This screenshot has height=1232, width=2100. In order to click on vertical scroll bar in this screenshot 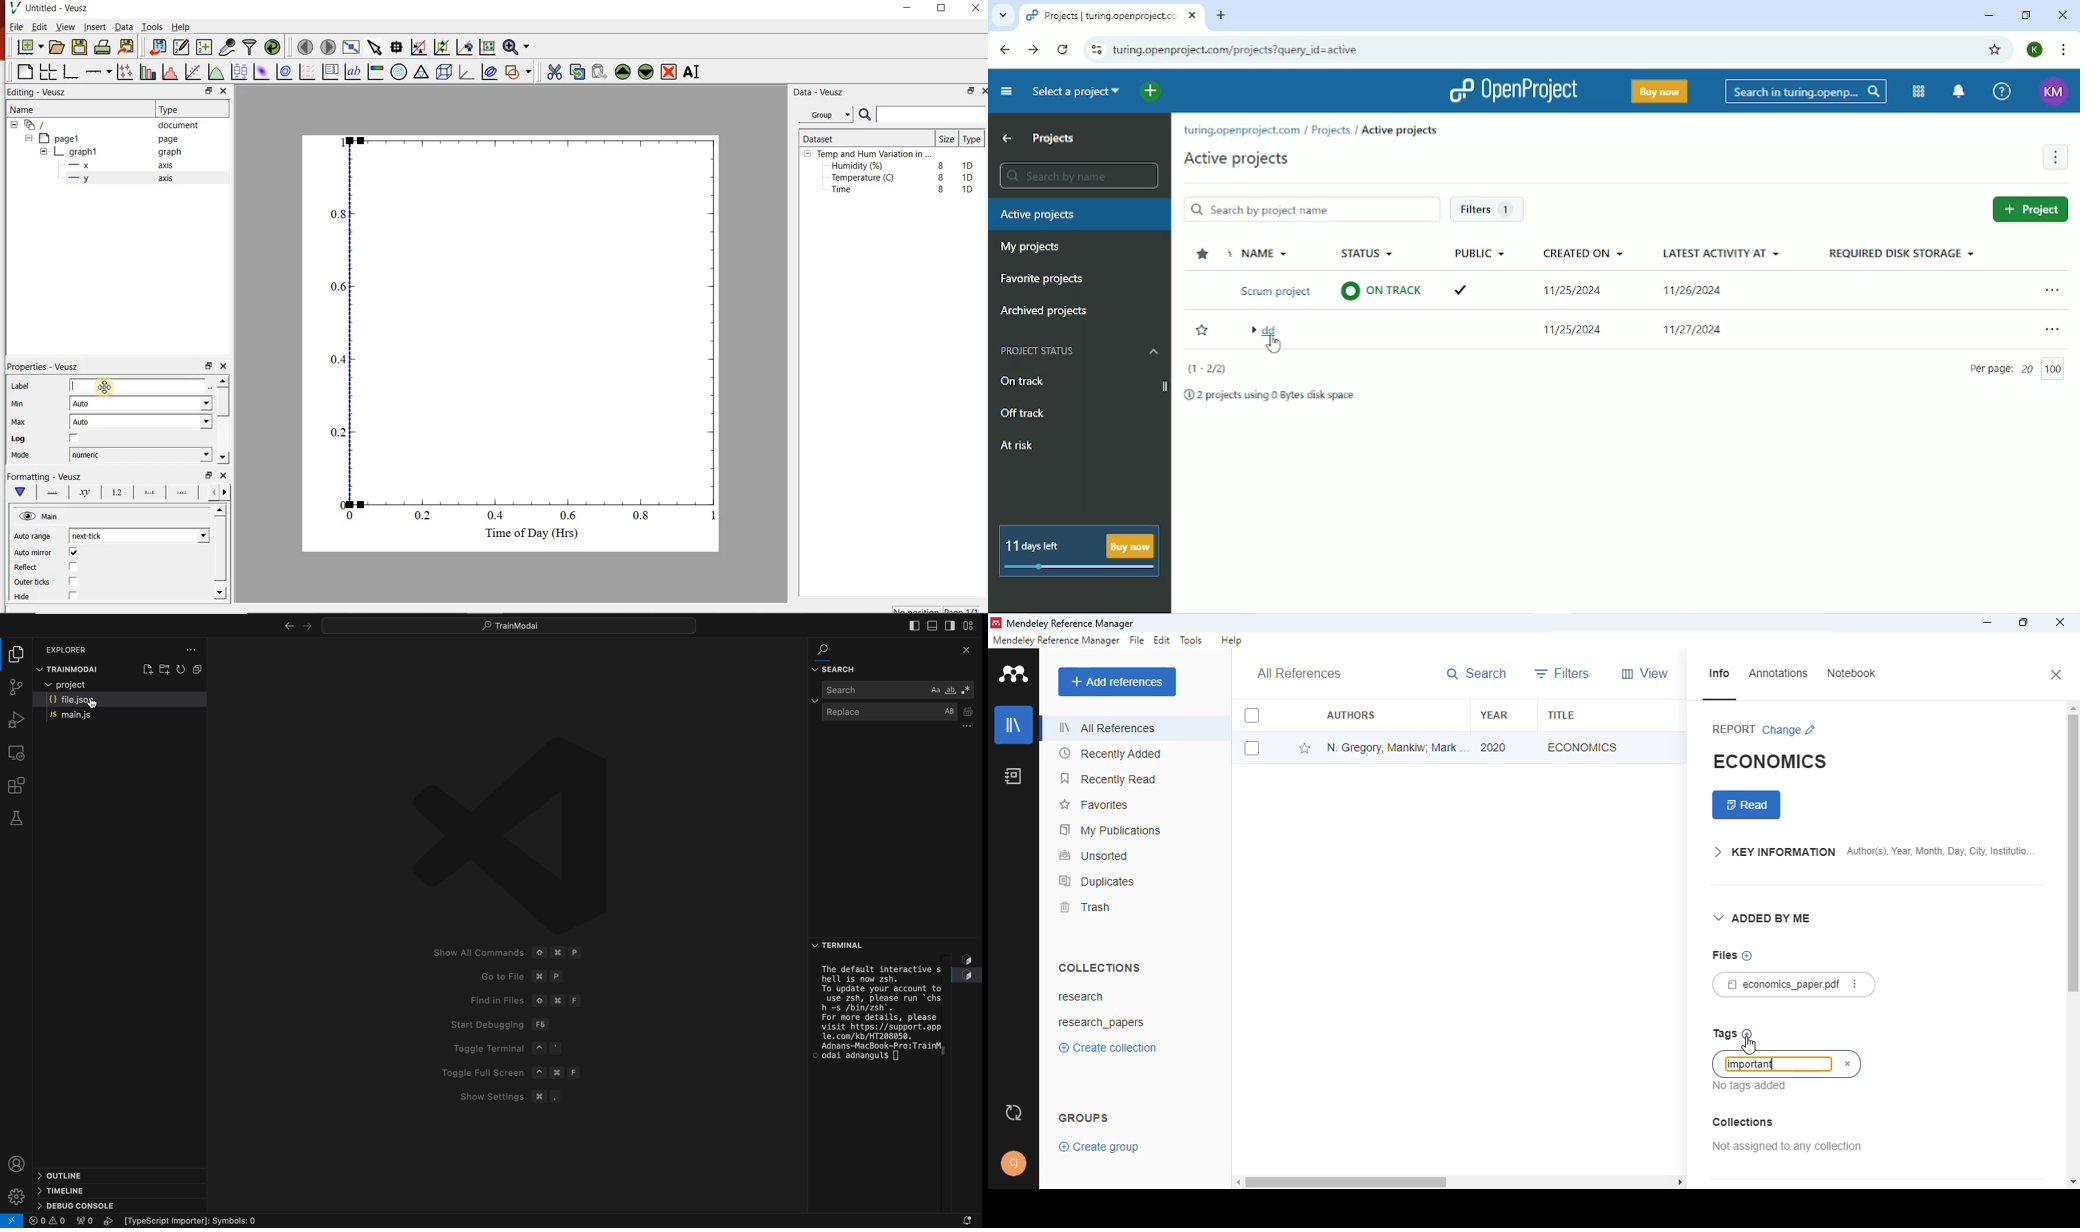, I will do `click(2072, 861)`.